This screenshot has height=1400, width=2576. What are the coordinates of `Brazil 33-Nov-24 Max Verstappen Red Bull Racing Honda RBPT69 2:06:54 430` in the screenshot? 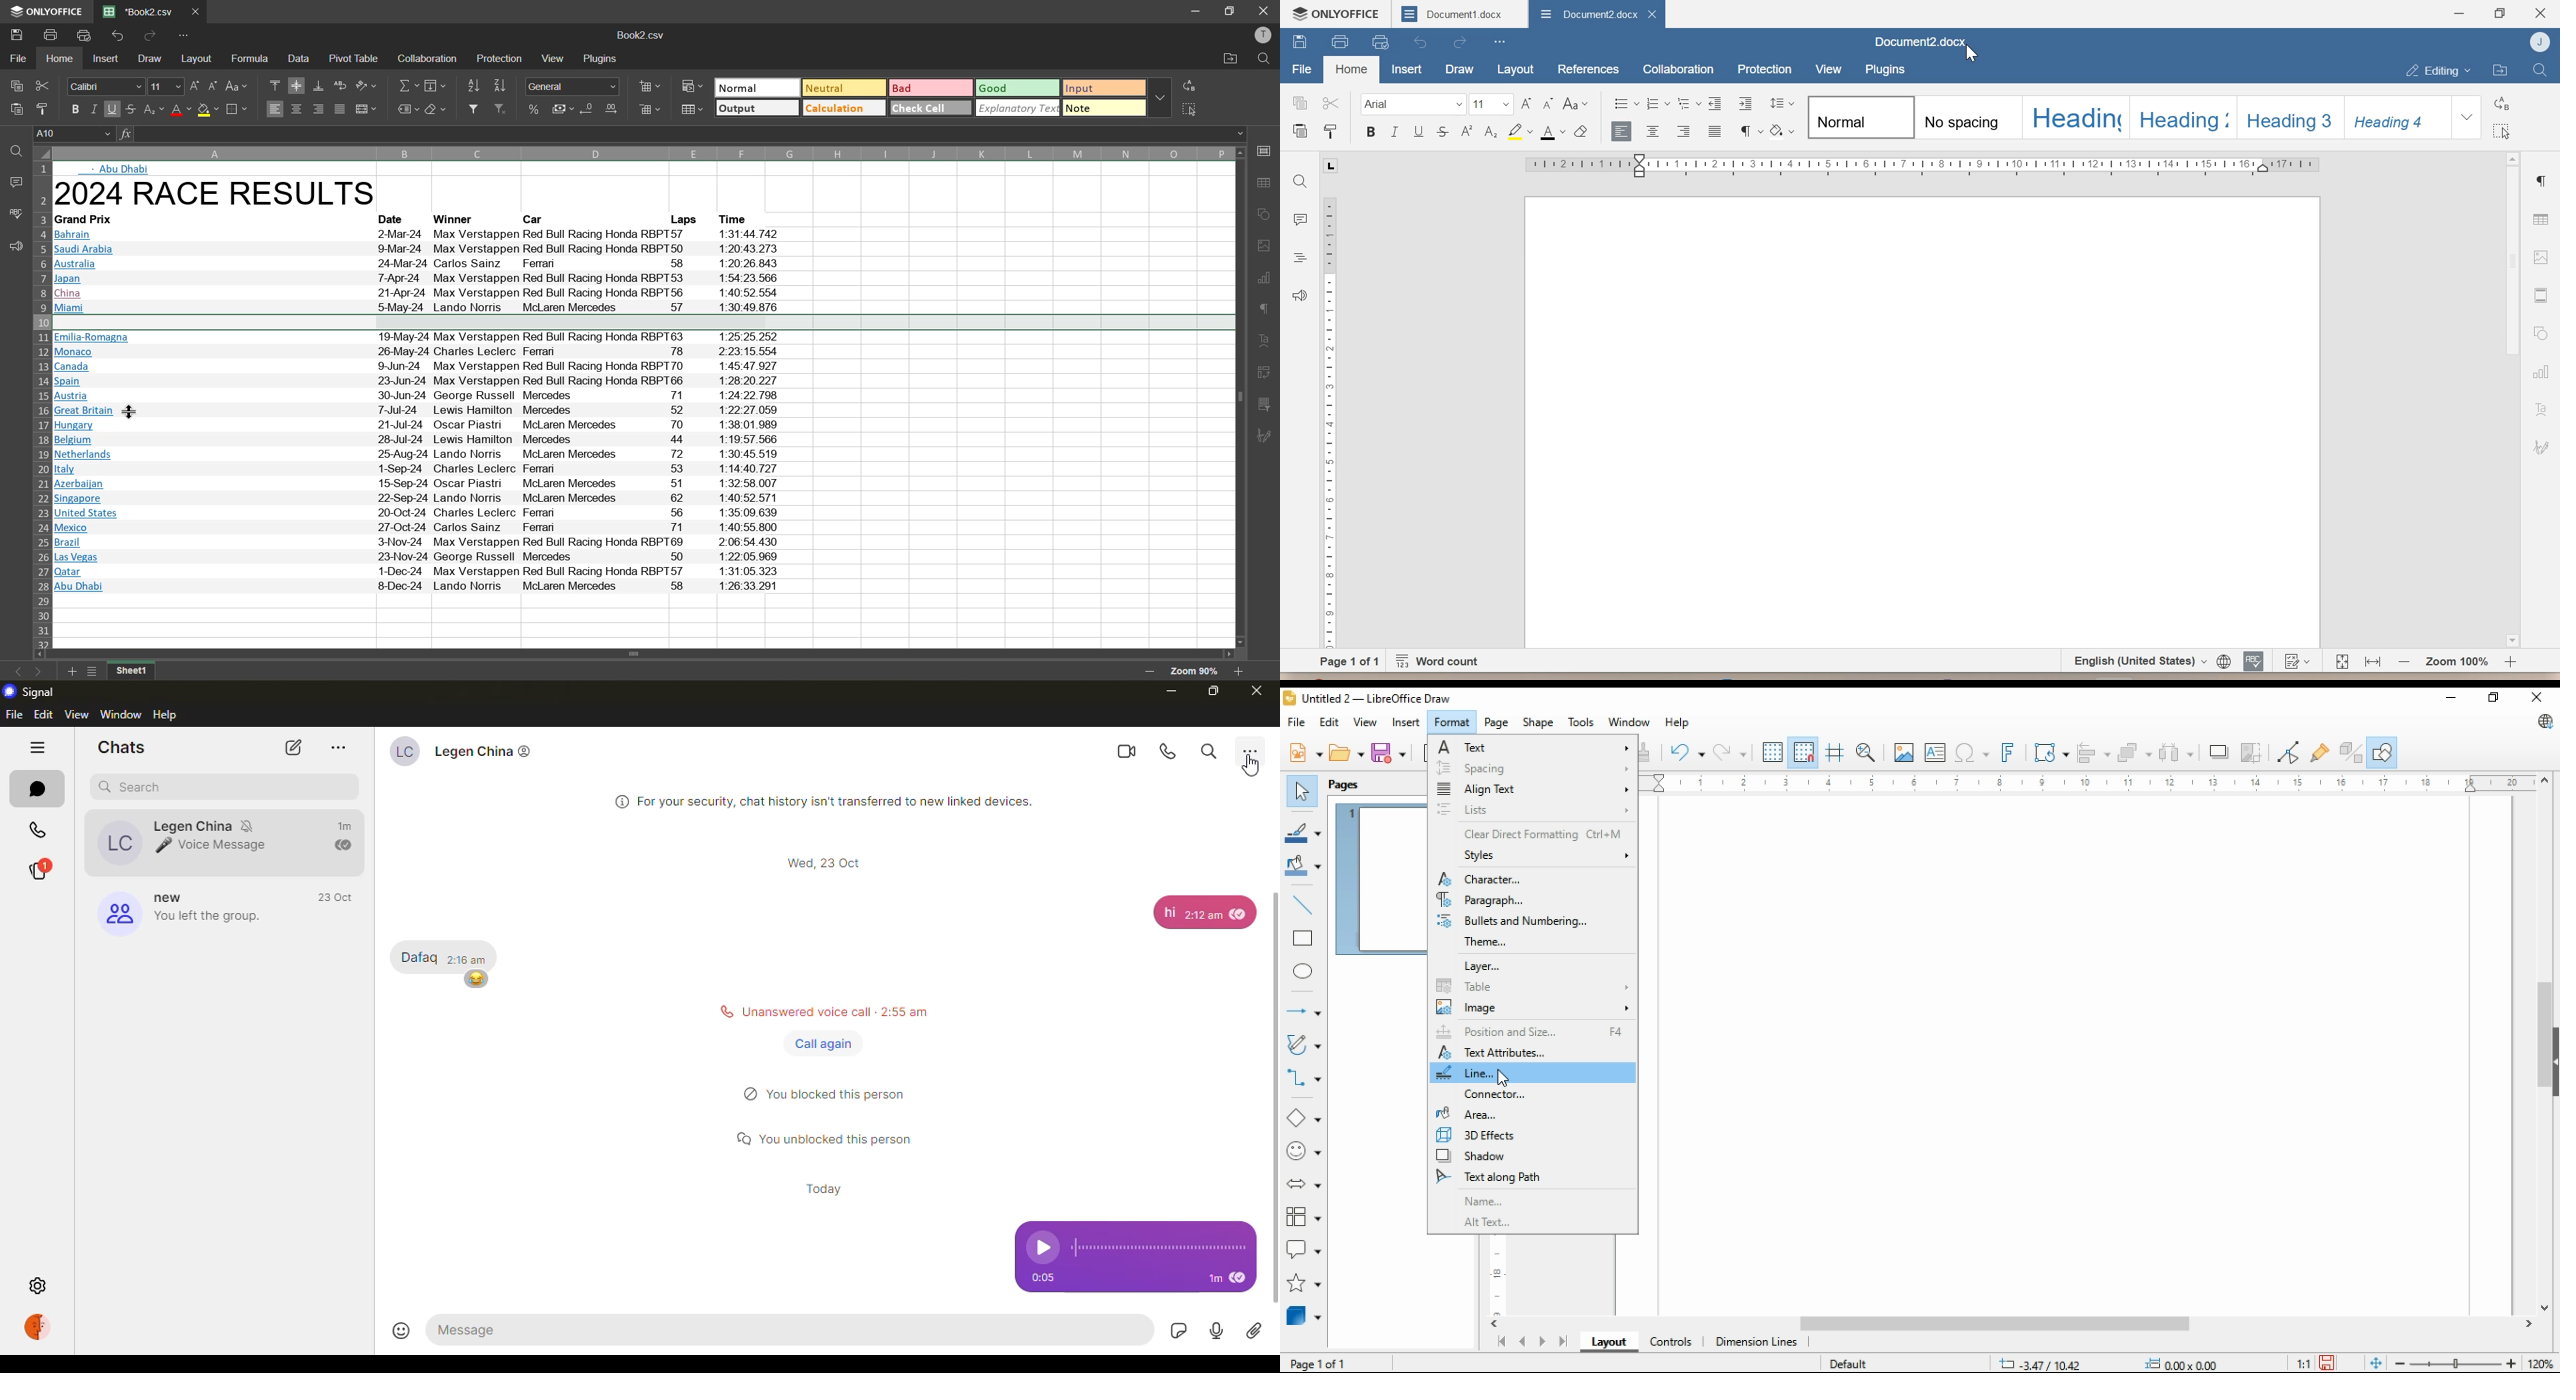 It's located at (417, 543).